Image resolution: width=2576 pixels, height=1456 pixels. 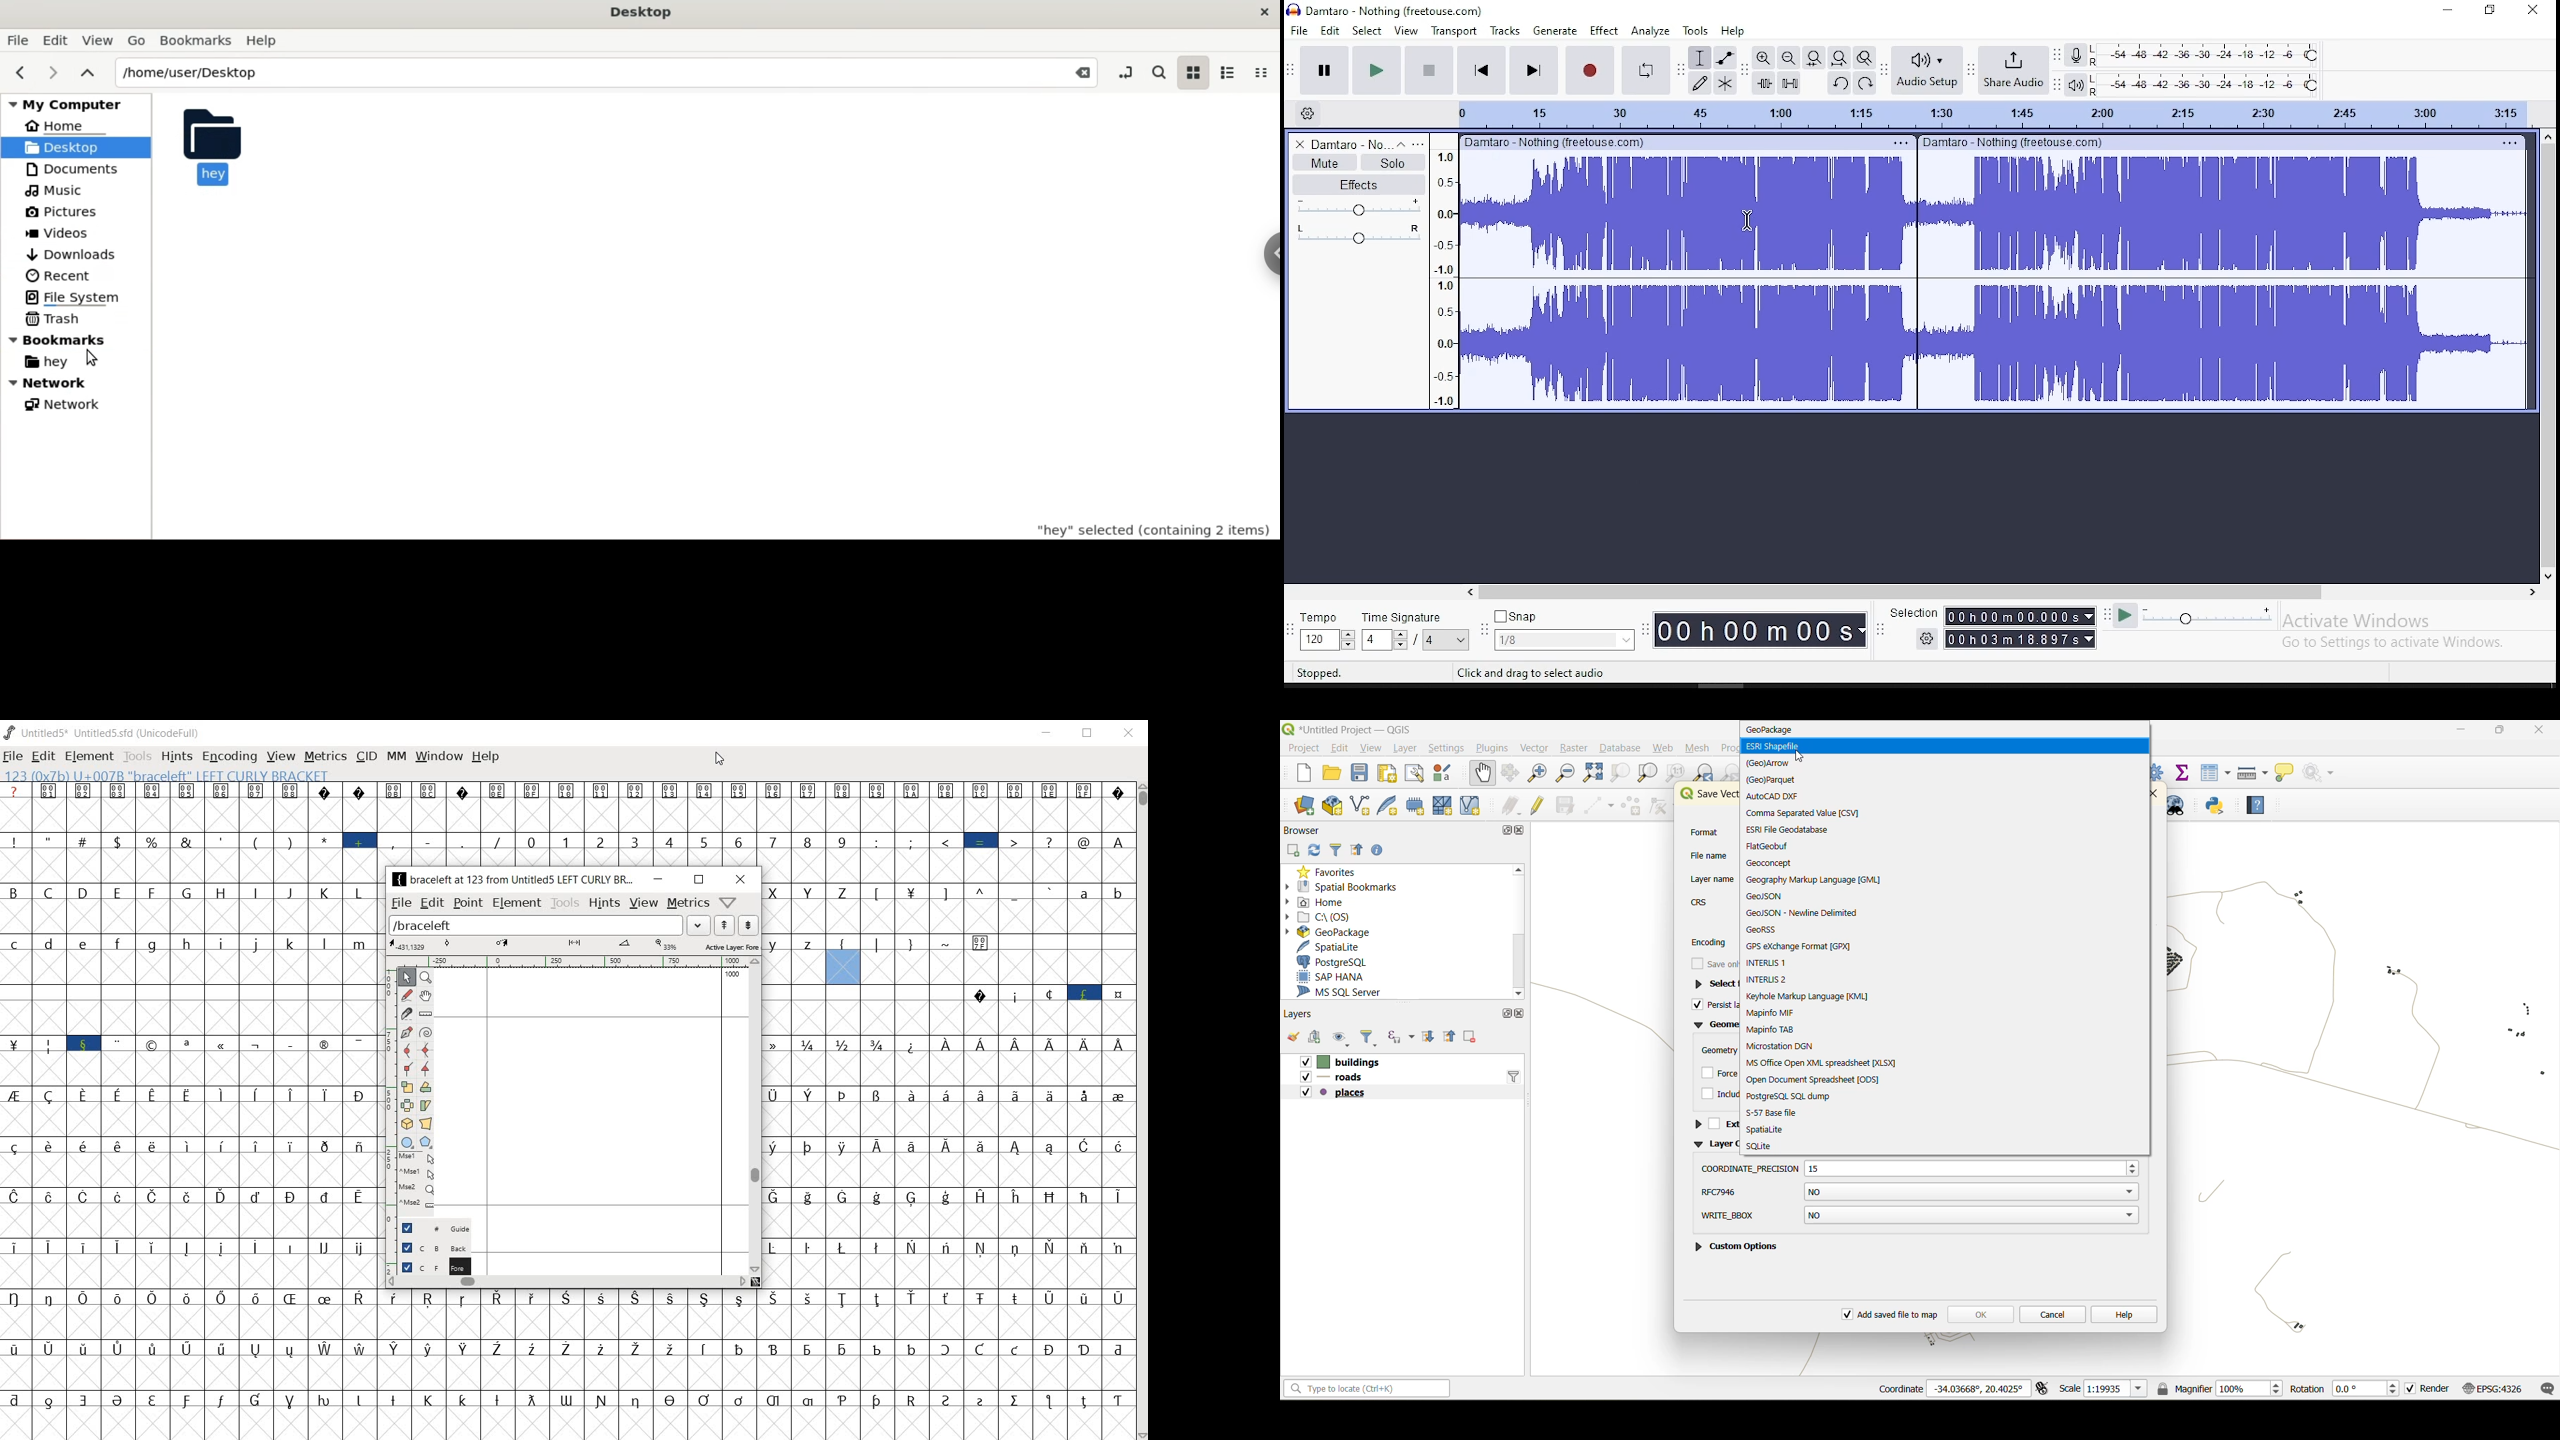 What do you see at coordinates (1389, 804) in the screenshot?
I see `new spatialite` at bounding box center [1389, 804].